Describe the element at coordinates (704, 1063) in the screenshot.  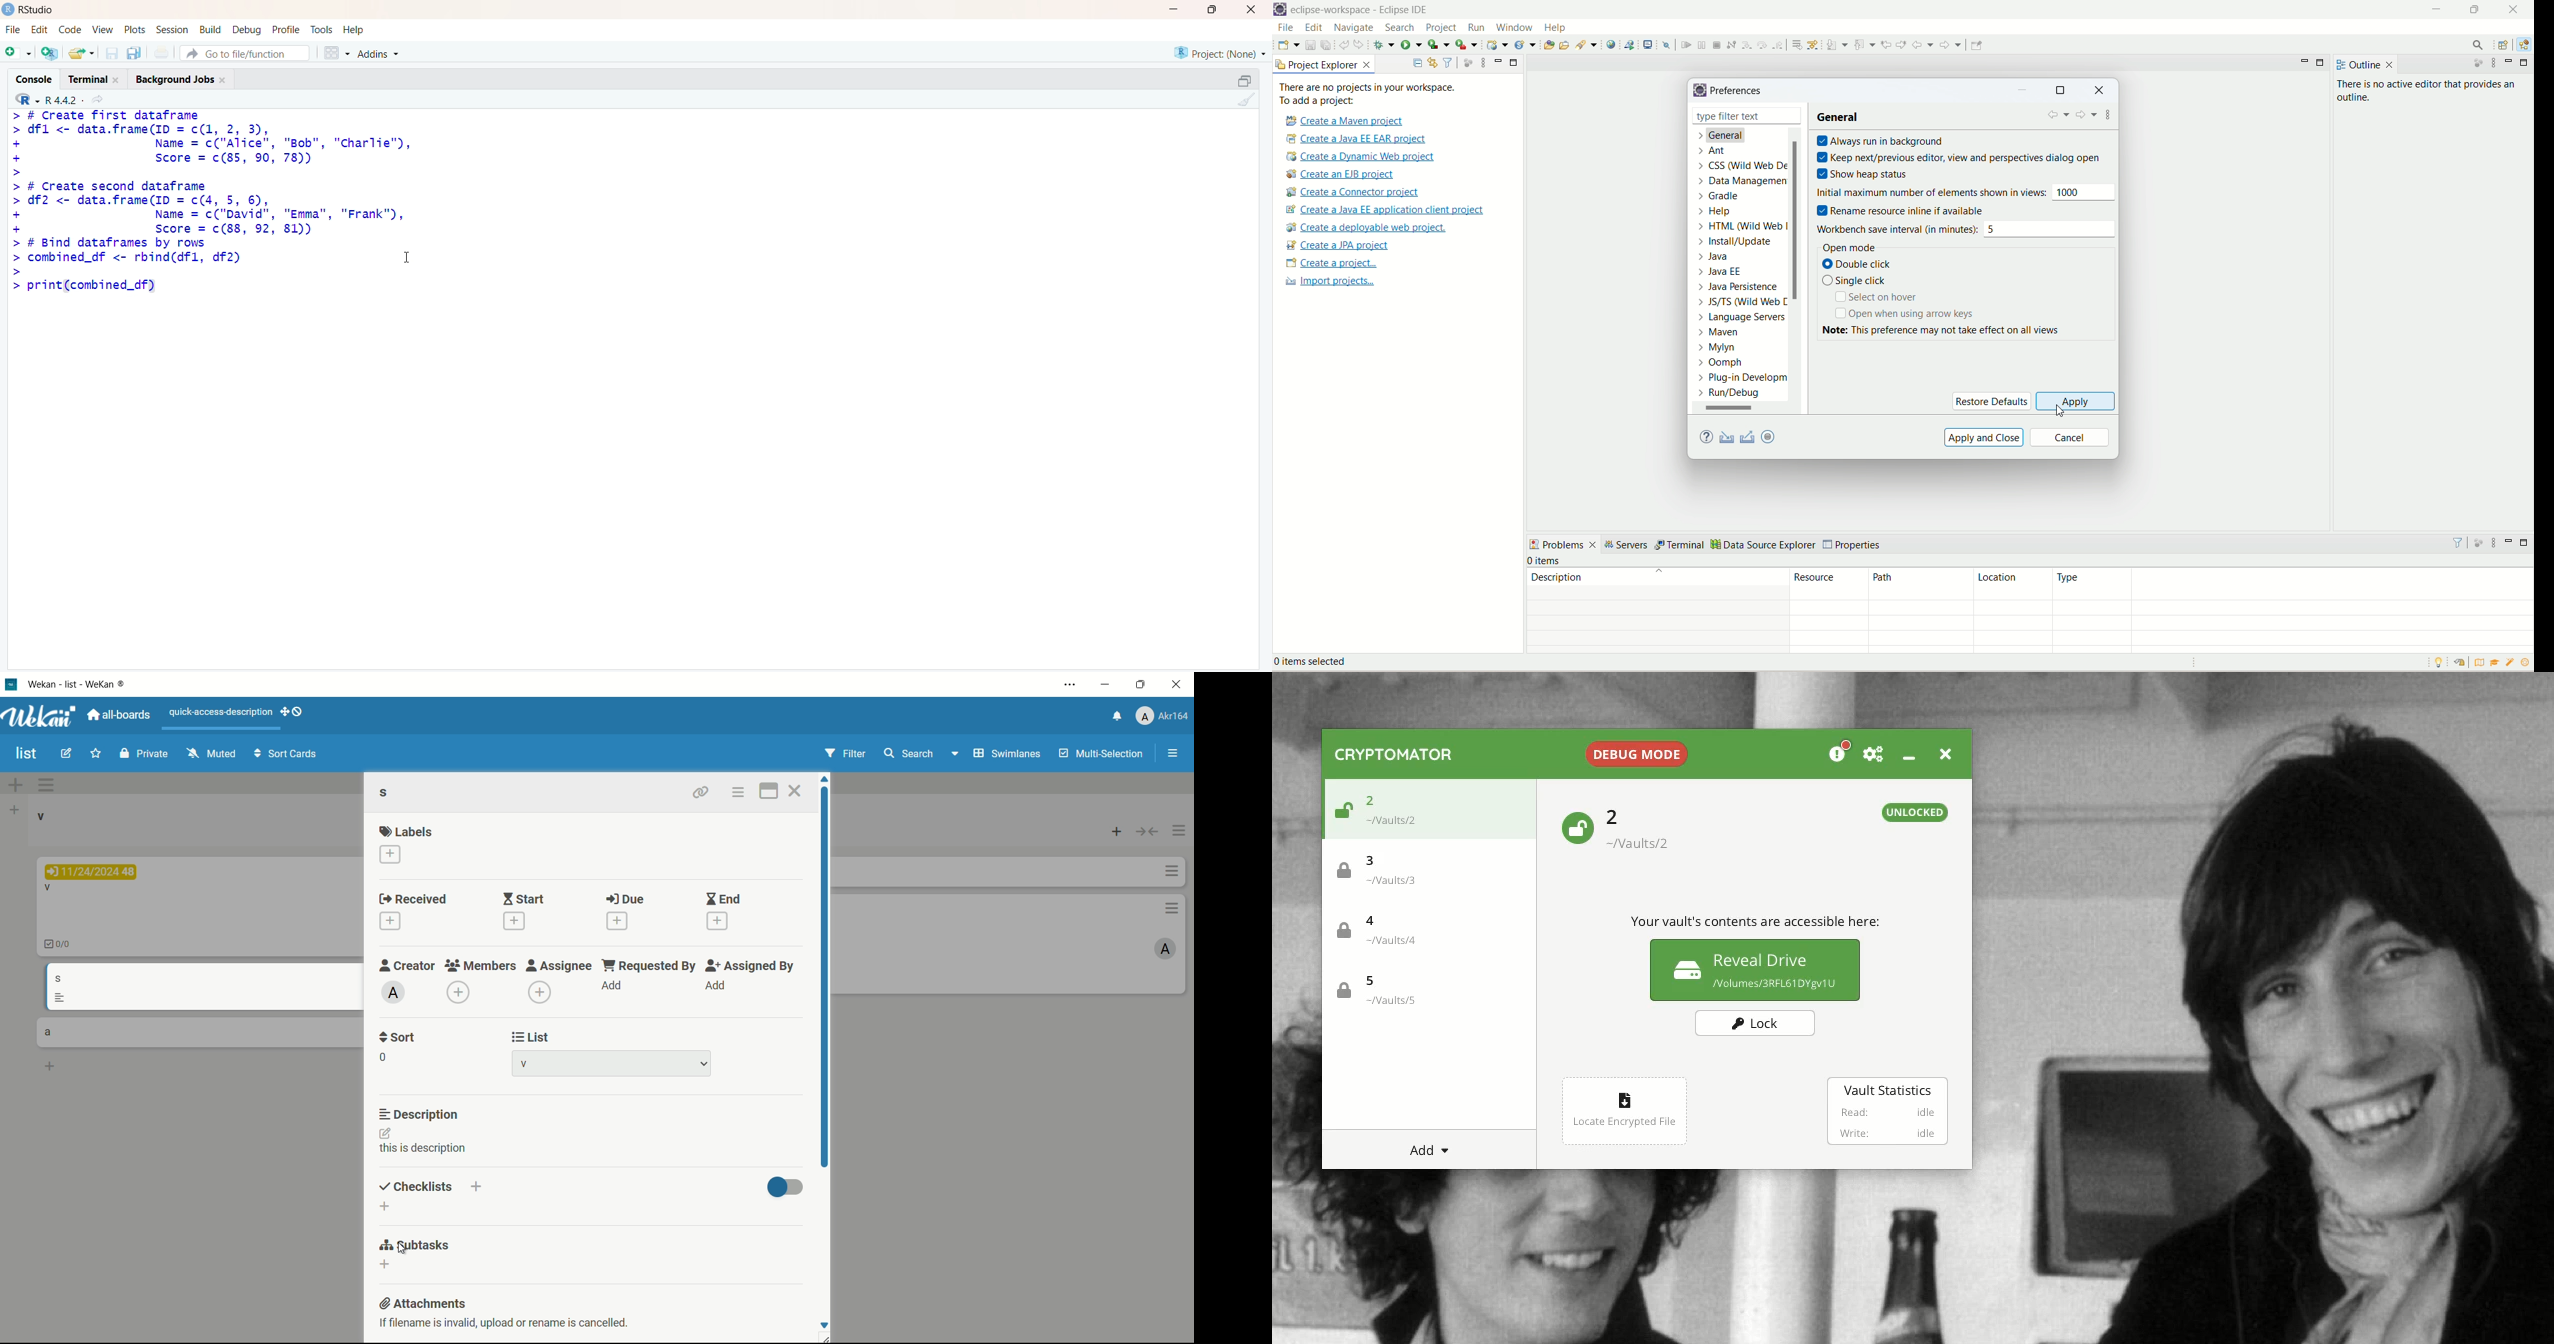
I see `dropdown` at that location.